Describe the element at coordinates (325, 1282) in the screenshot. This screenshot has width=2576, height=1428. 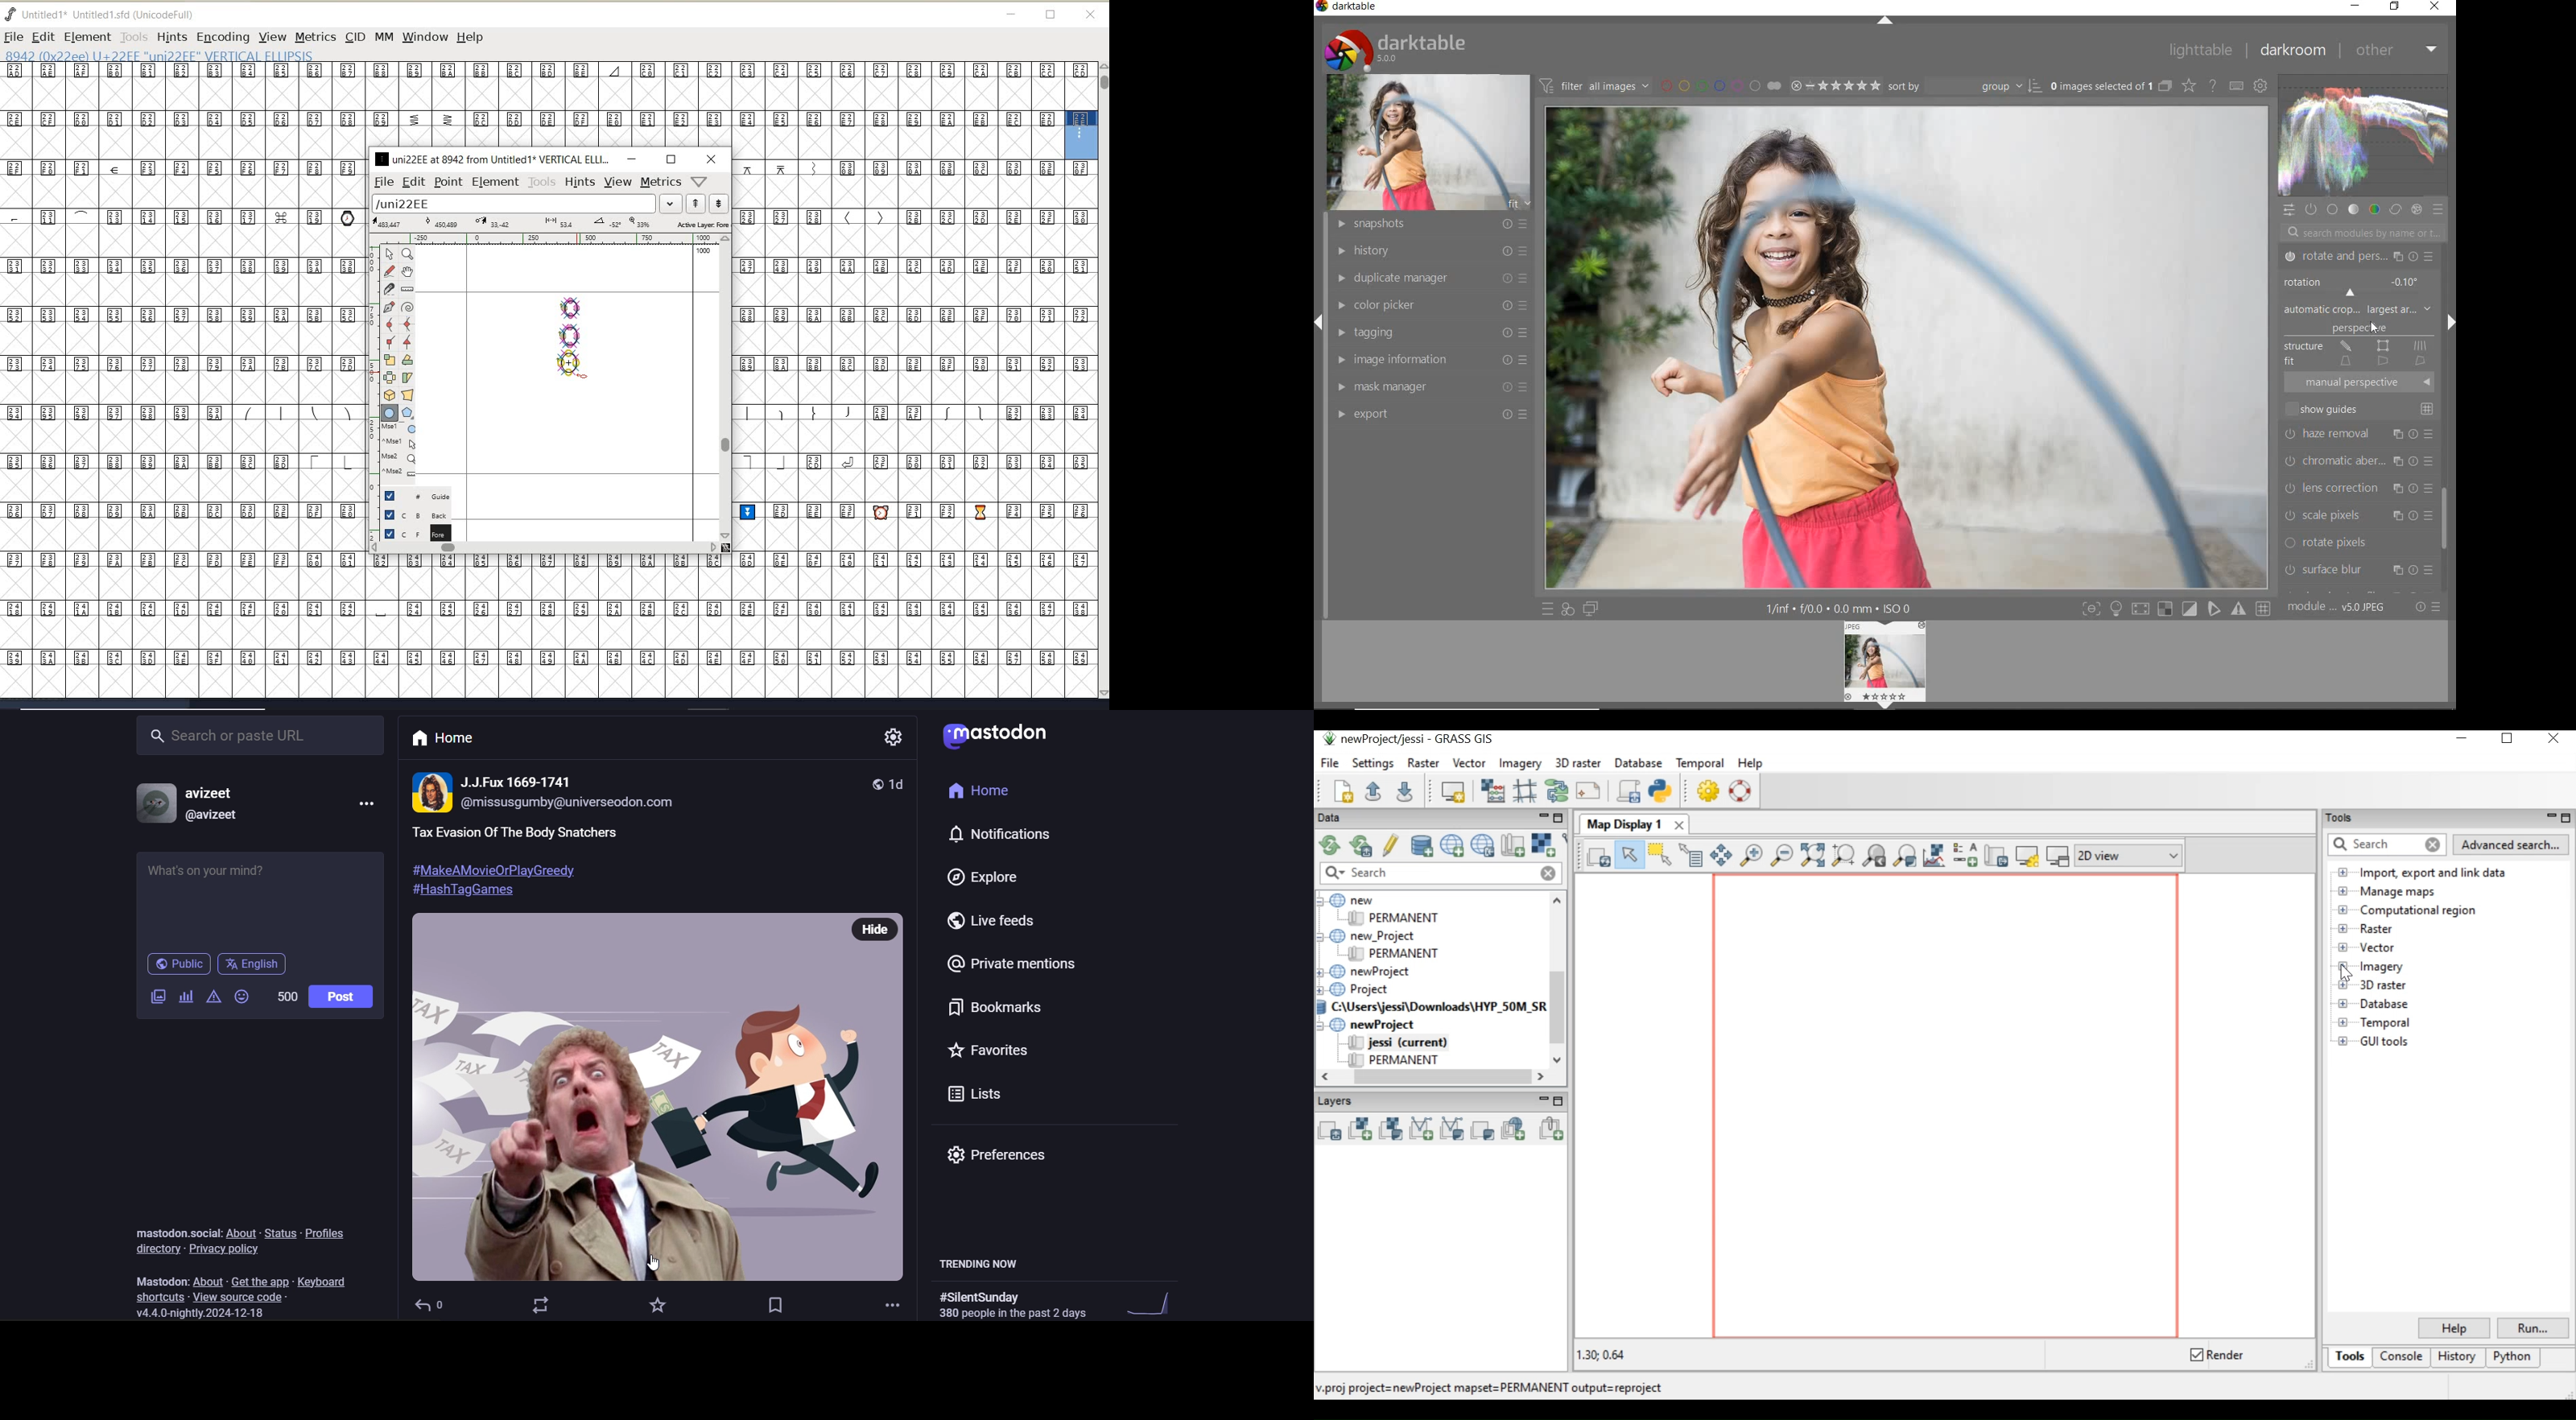
I see `keyboard` at that location.